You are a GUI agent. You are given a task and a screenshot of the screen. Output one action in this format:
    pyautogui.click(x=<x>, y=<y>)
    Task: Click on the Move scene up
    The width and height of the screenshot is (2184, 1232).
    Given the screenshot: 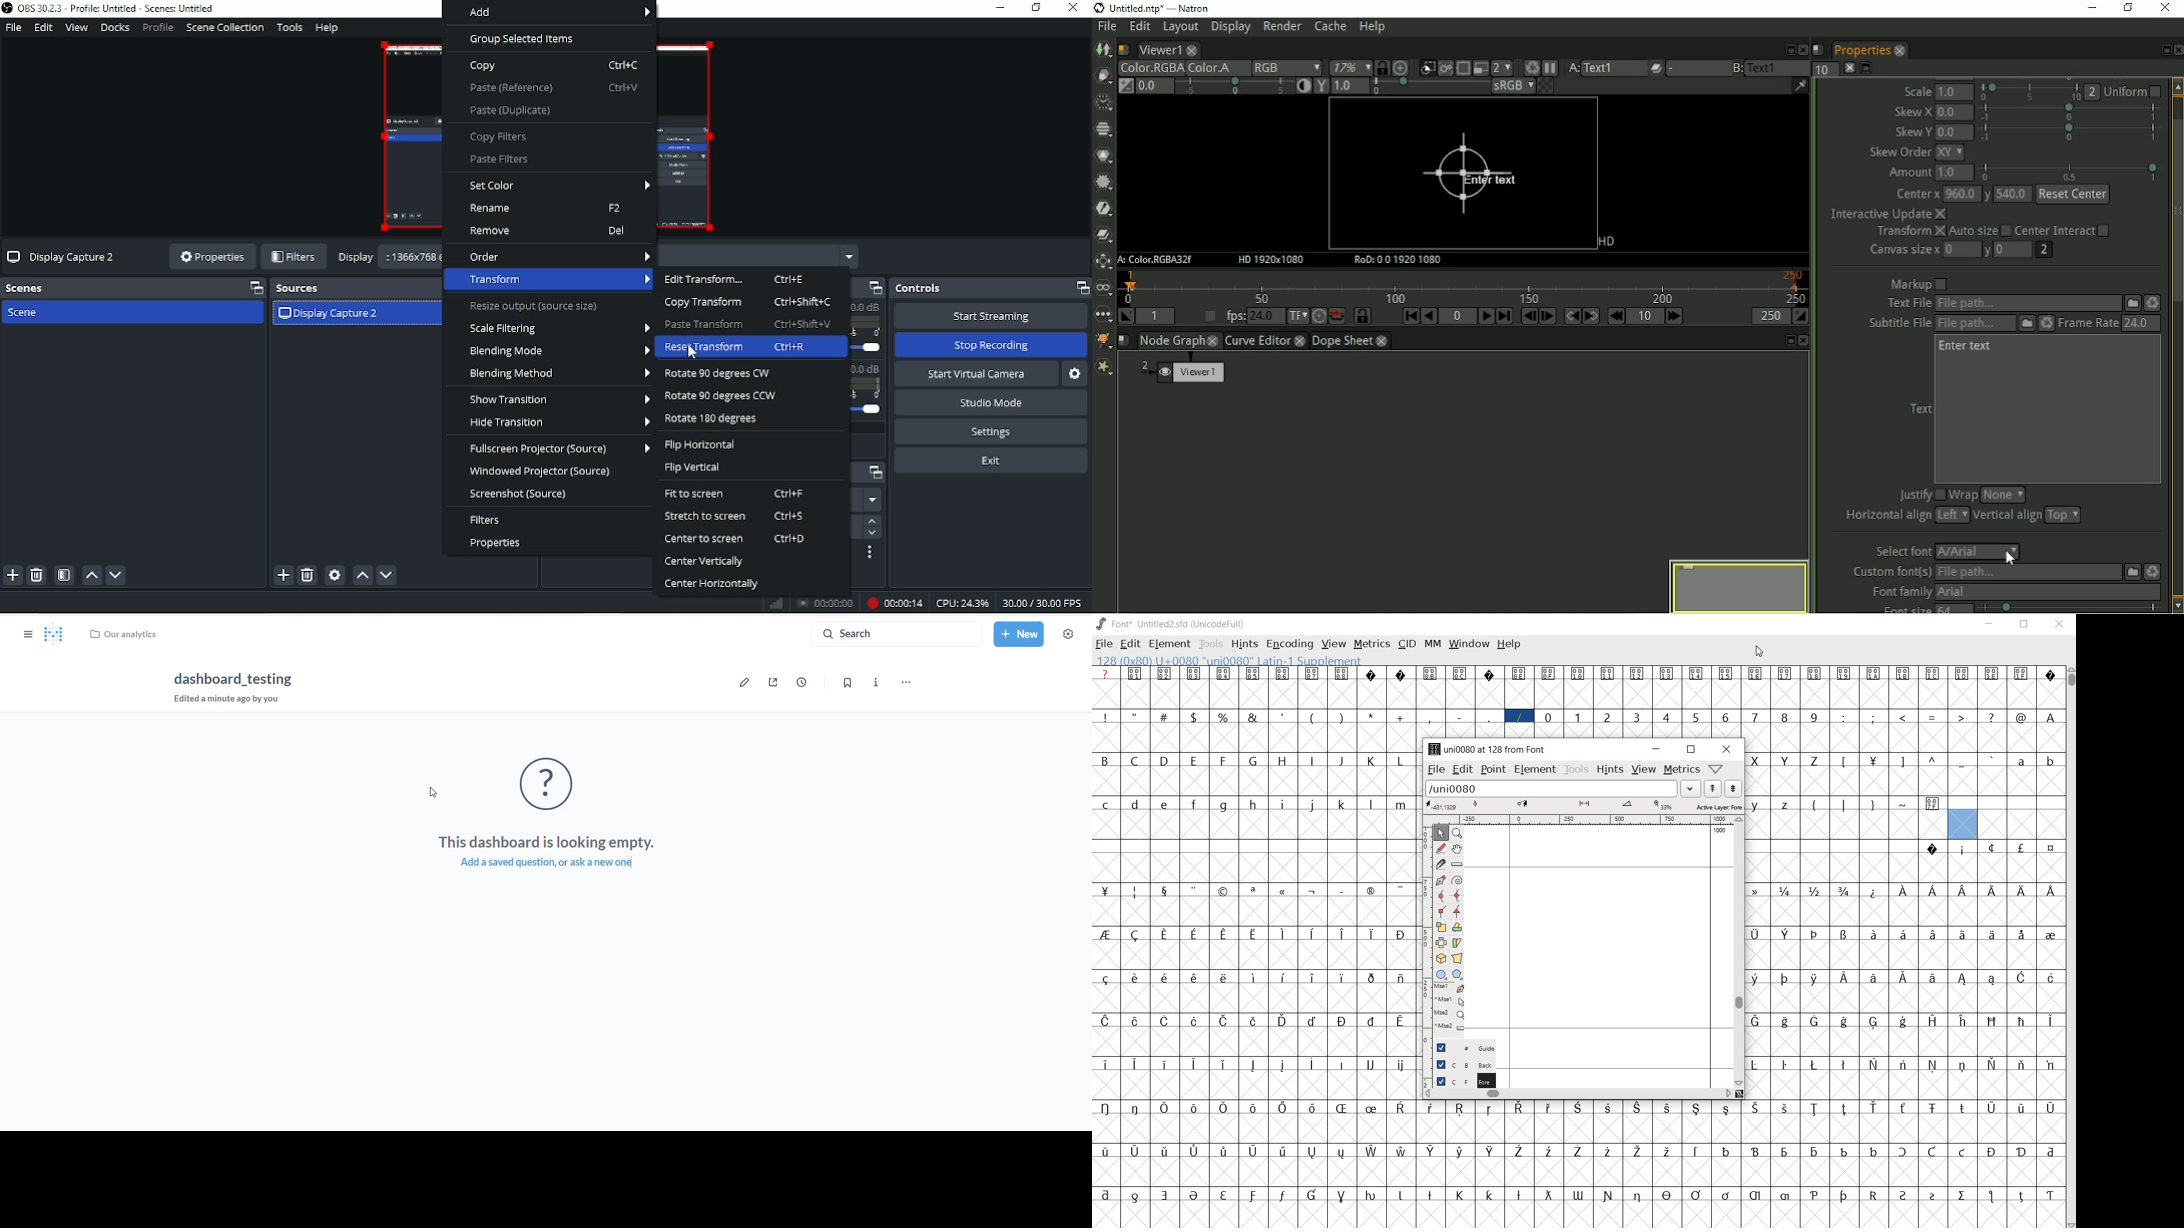 What is the action you would take?
    pyautogui.click(x=93, y=576)
    